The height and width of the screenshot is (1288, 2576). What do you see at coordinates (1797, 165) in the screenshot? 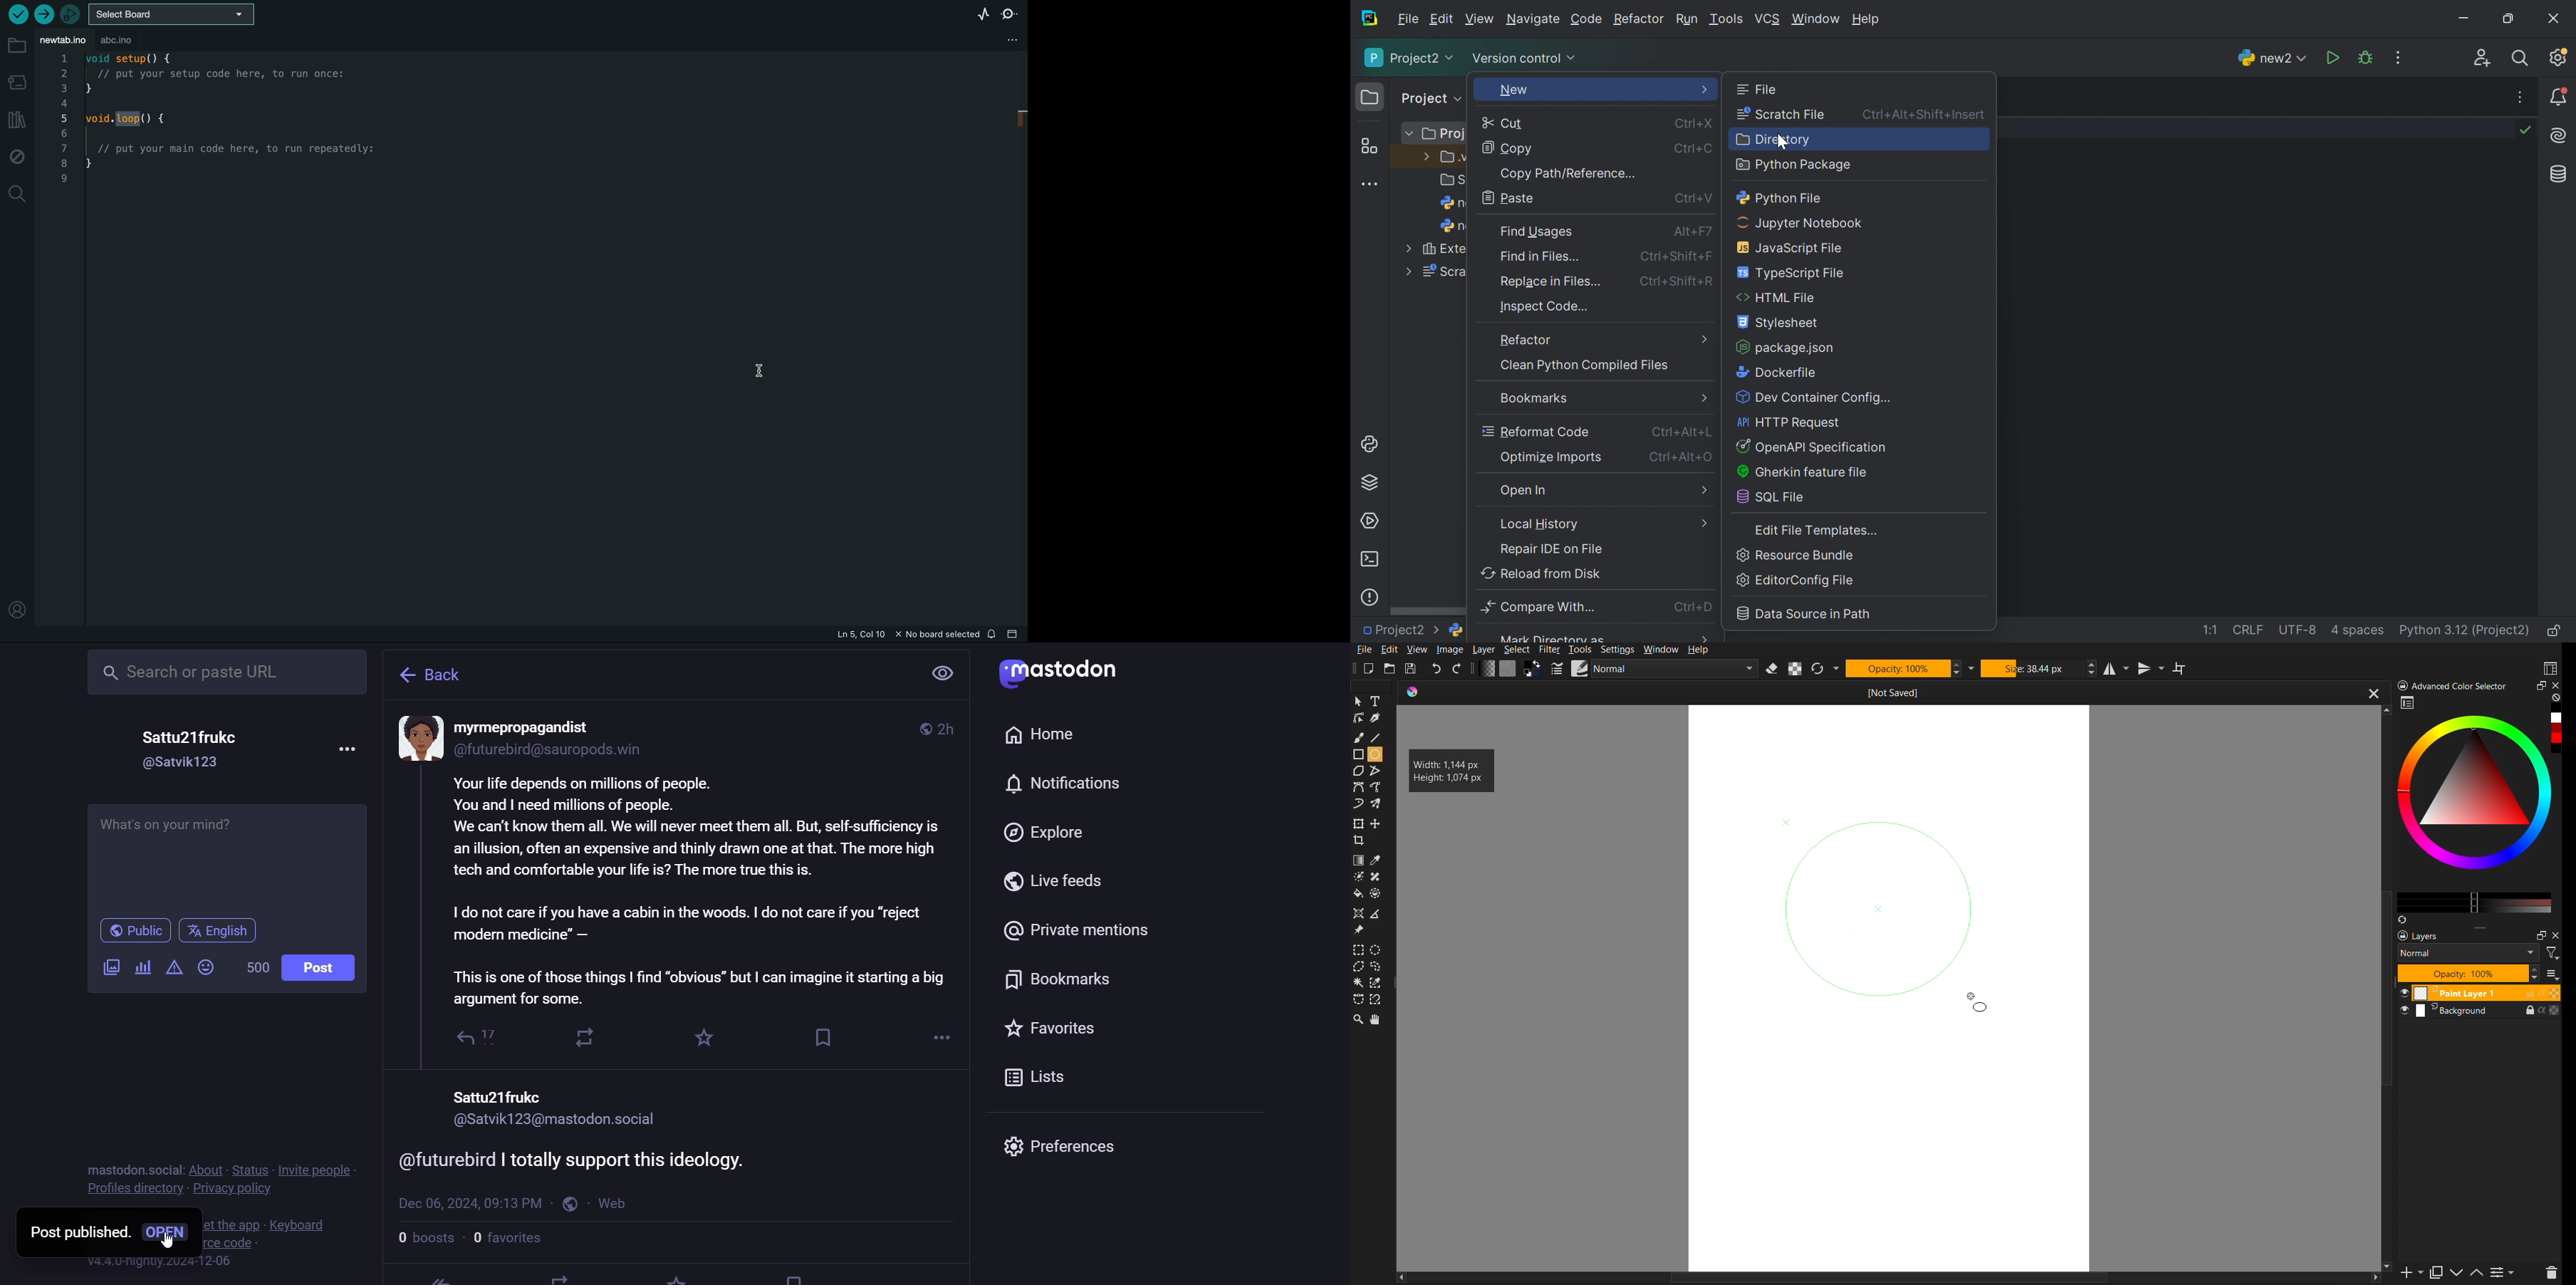
I see `Python package` at bounding box center [1797, 165].